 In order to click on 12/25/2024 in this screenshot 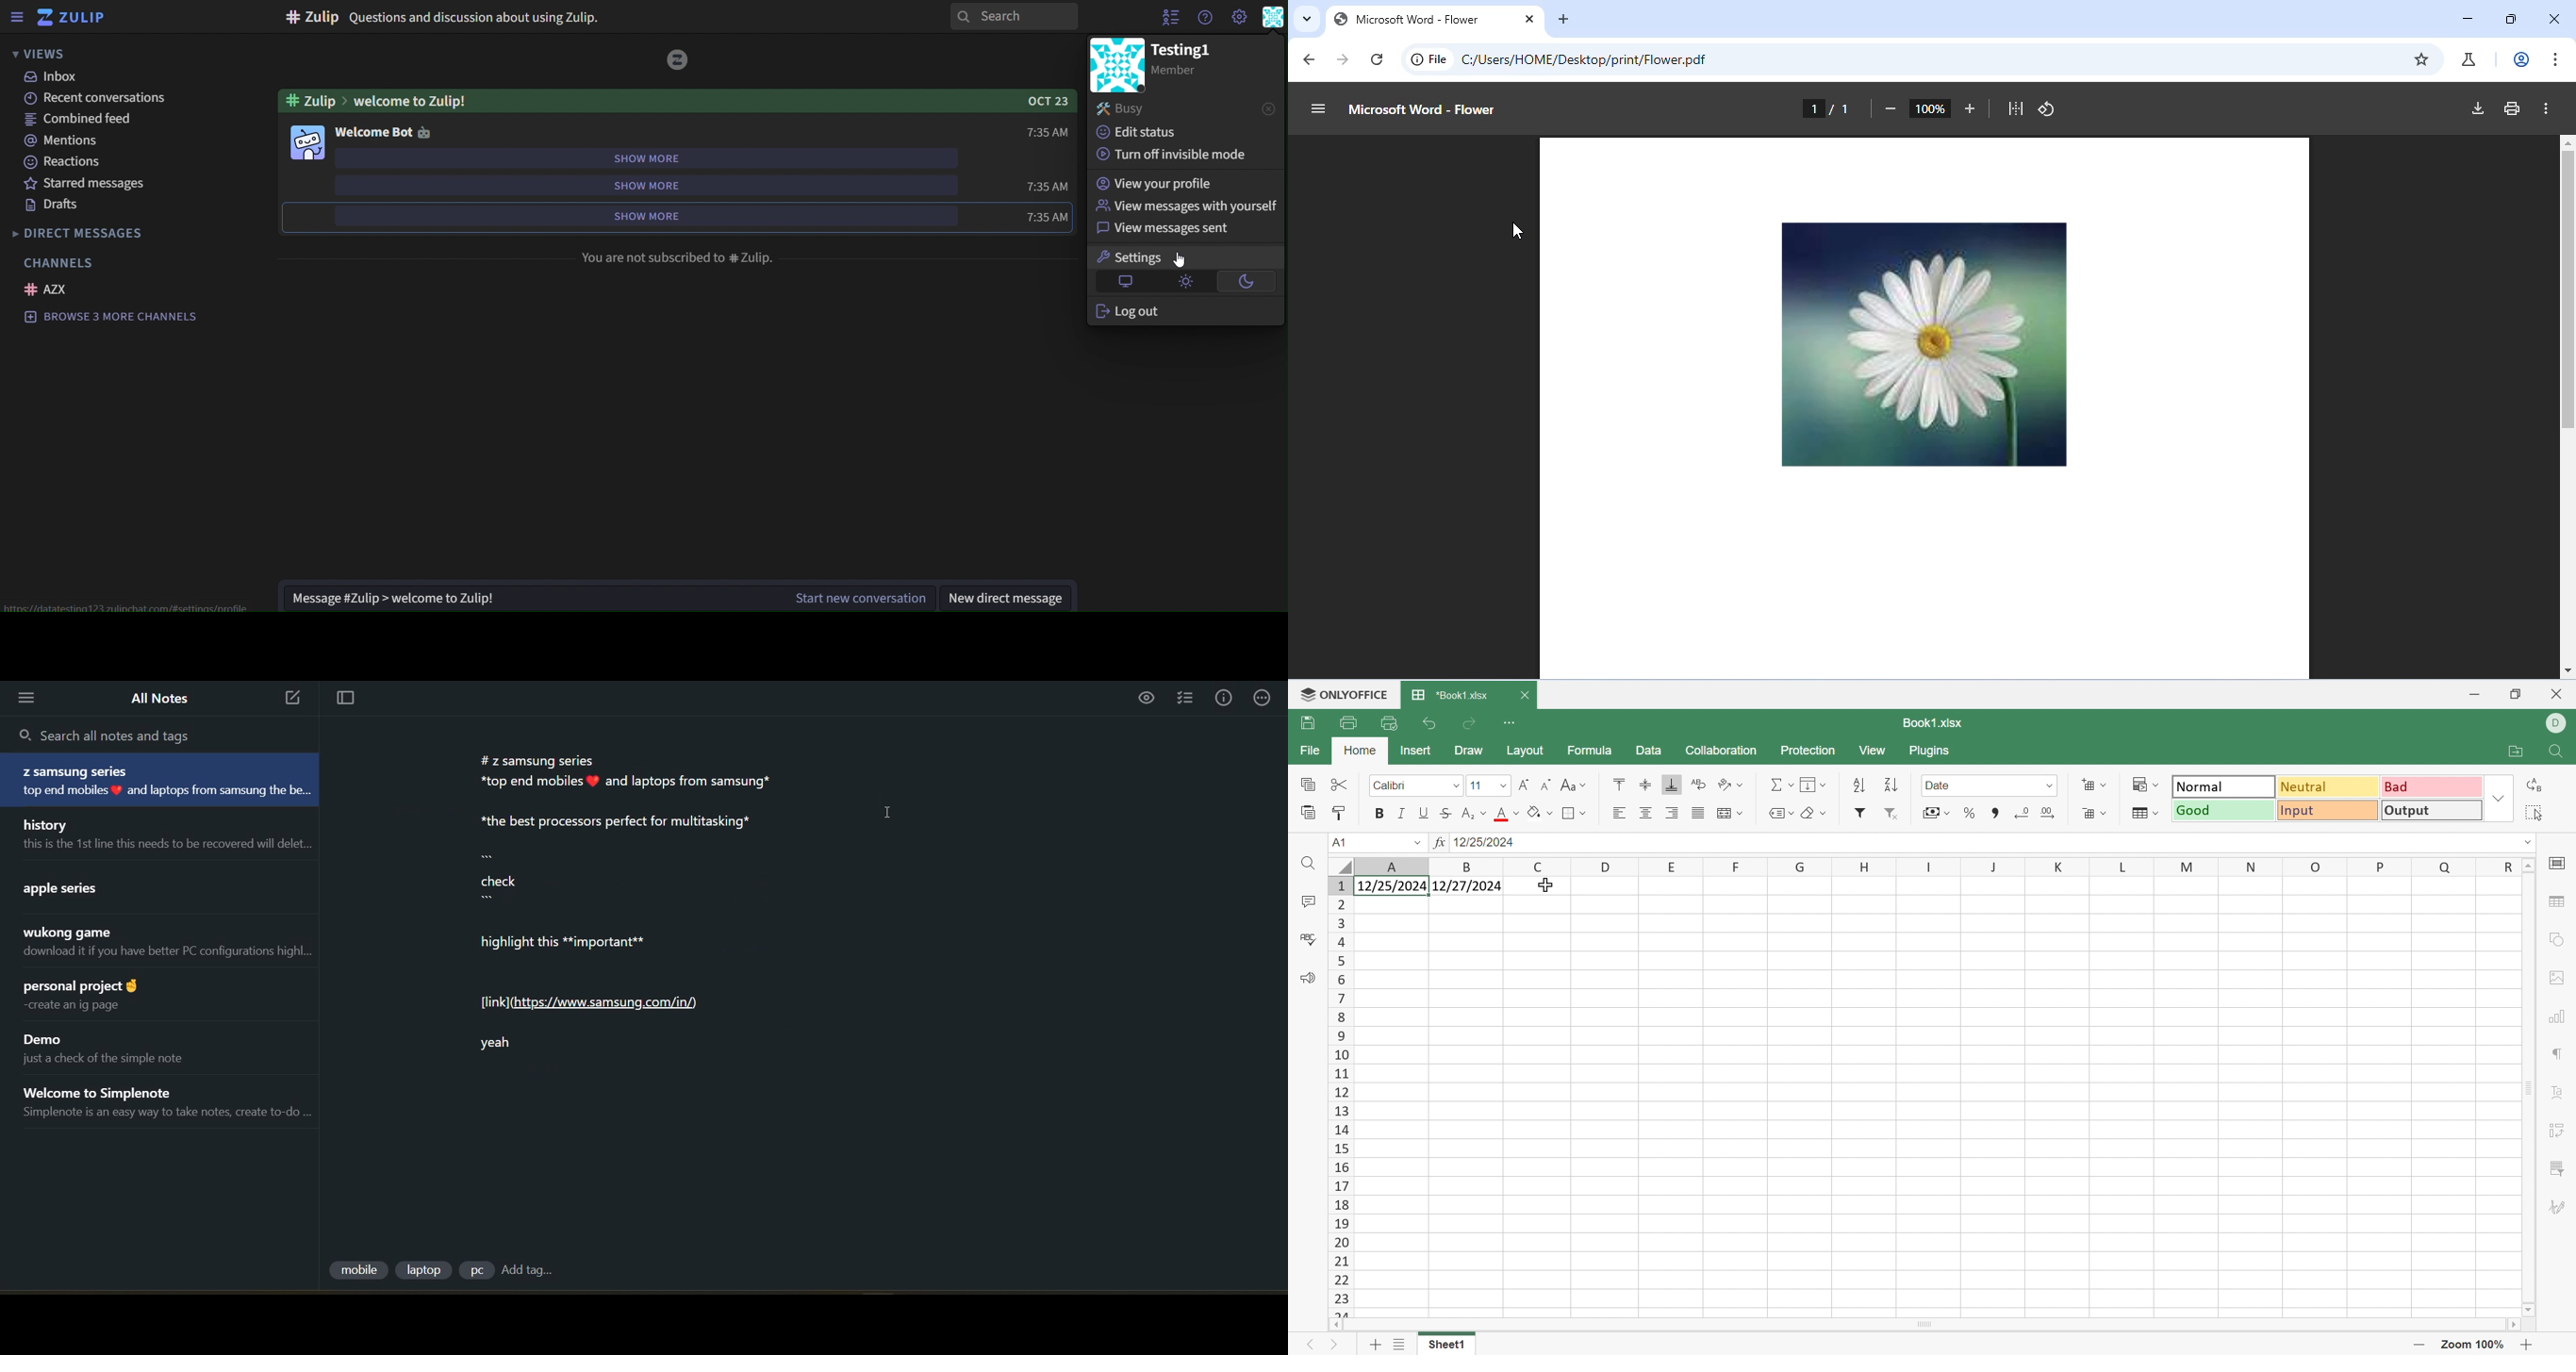, I will do `click(1390, 885)`.